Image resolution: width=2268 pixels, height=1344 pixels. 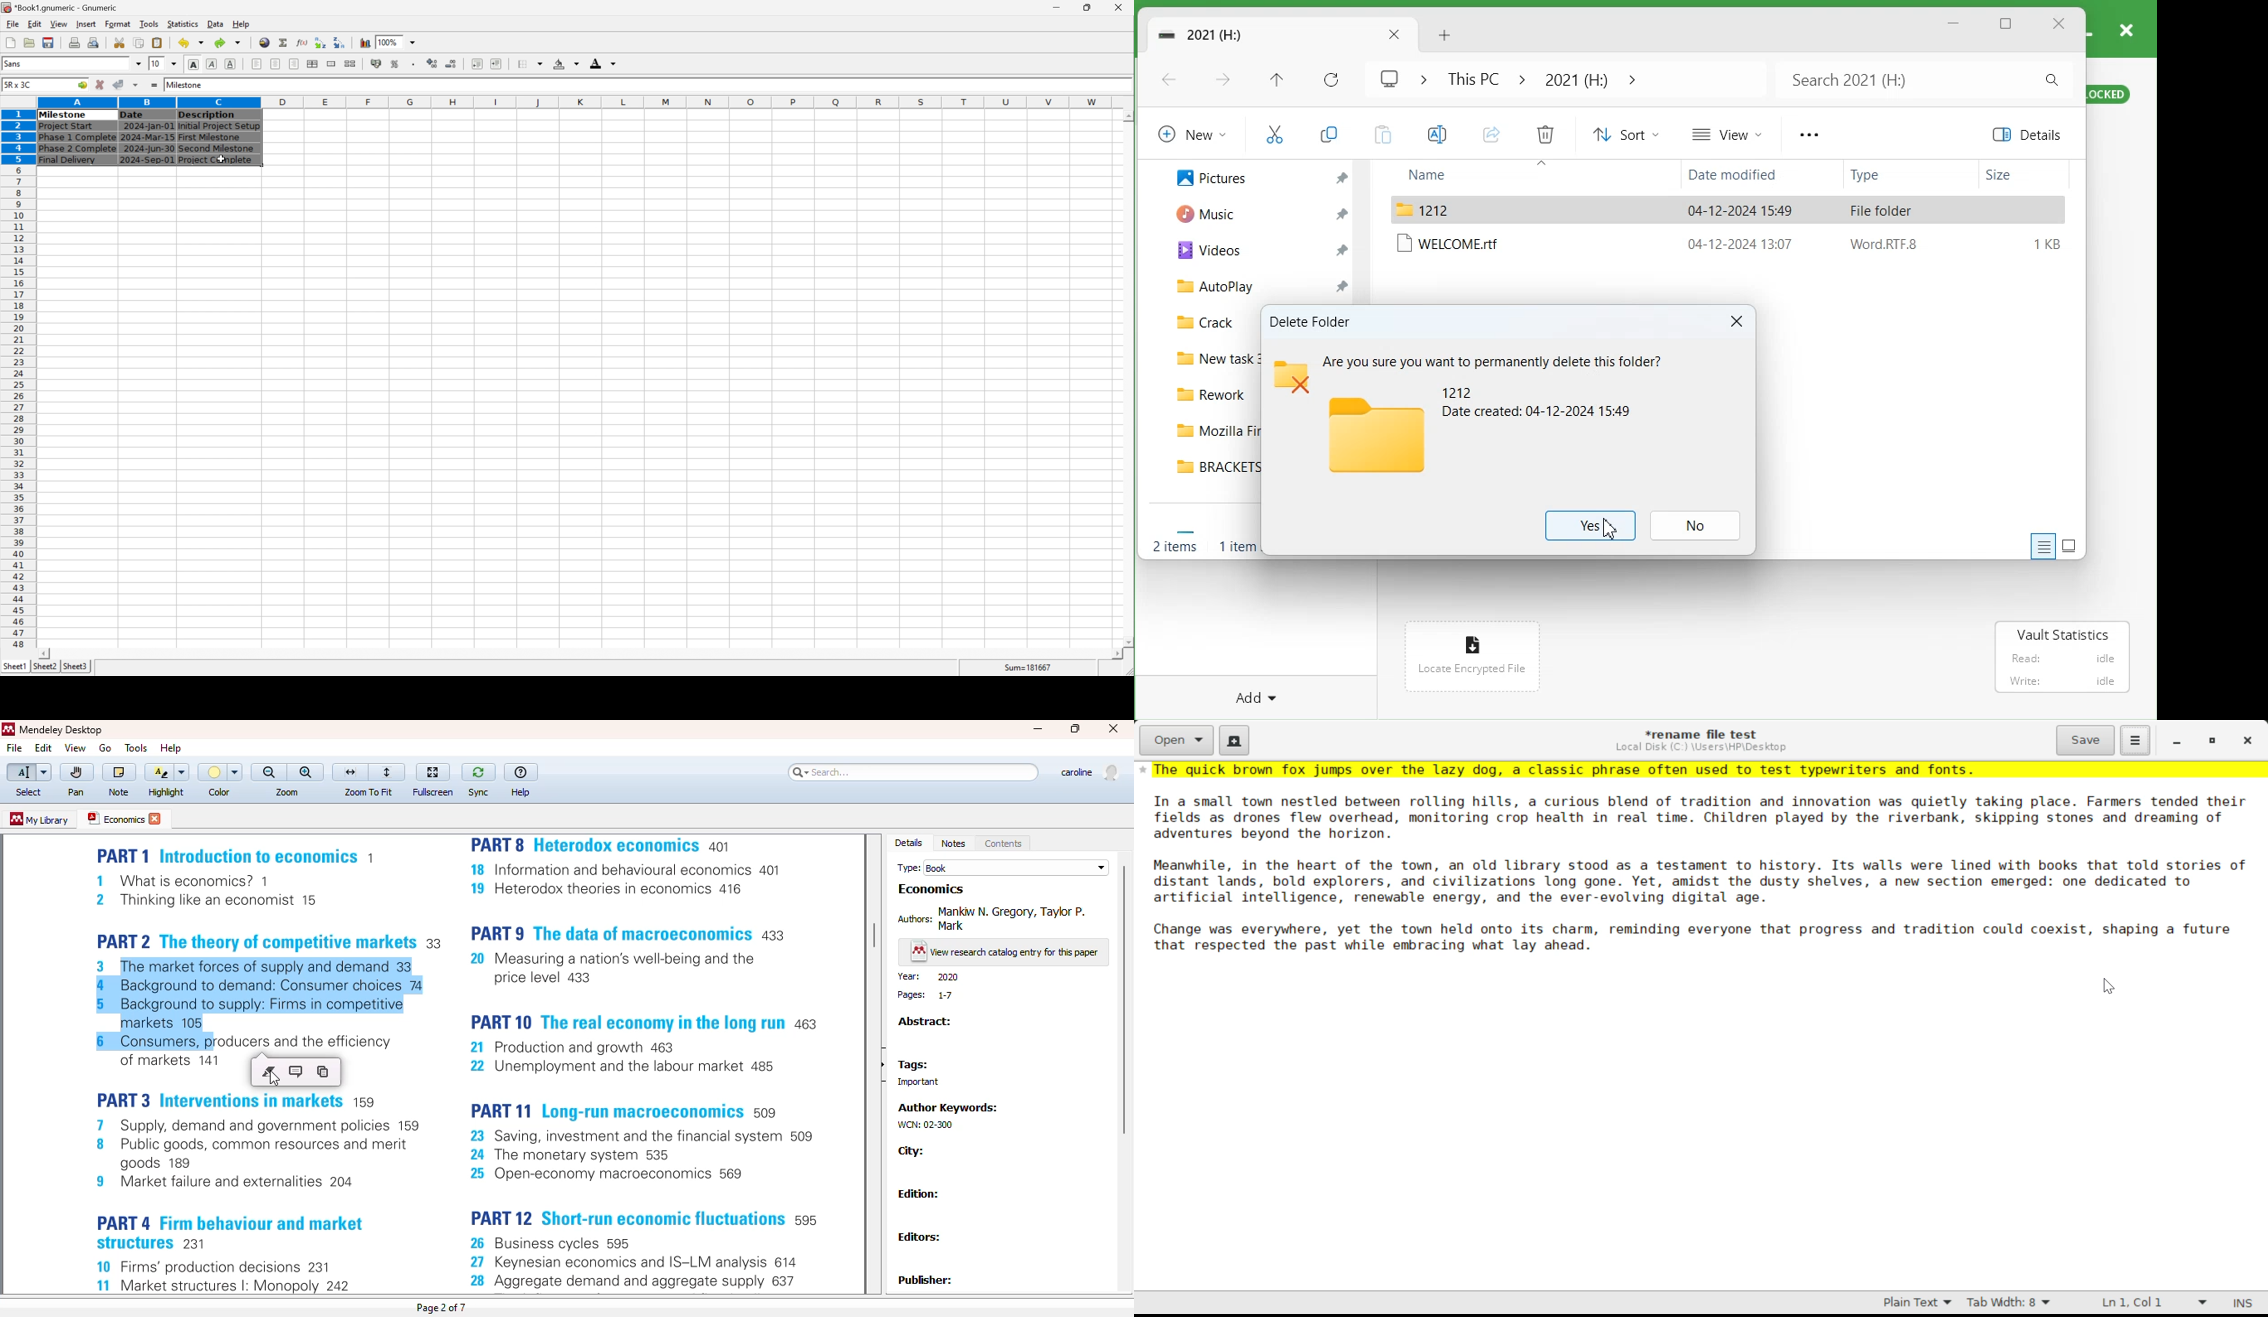 What do you see at coordinates (416, 64) in the screenshot?
I see `Set the format of the selected cells to include a thousands separator` at bounding box center [416, 64].